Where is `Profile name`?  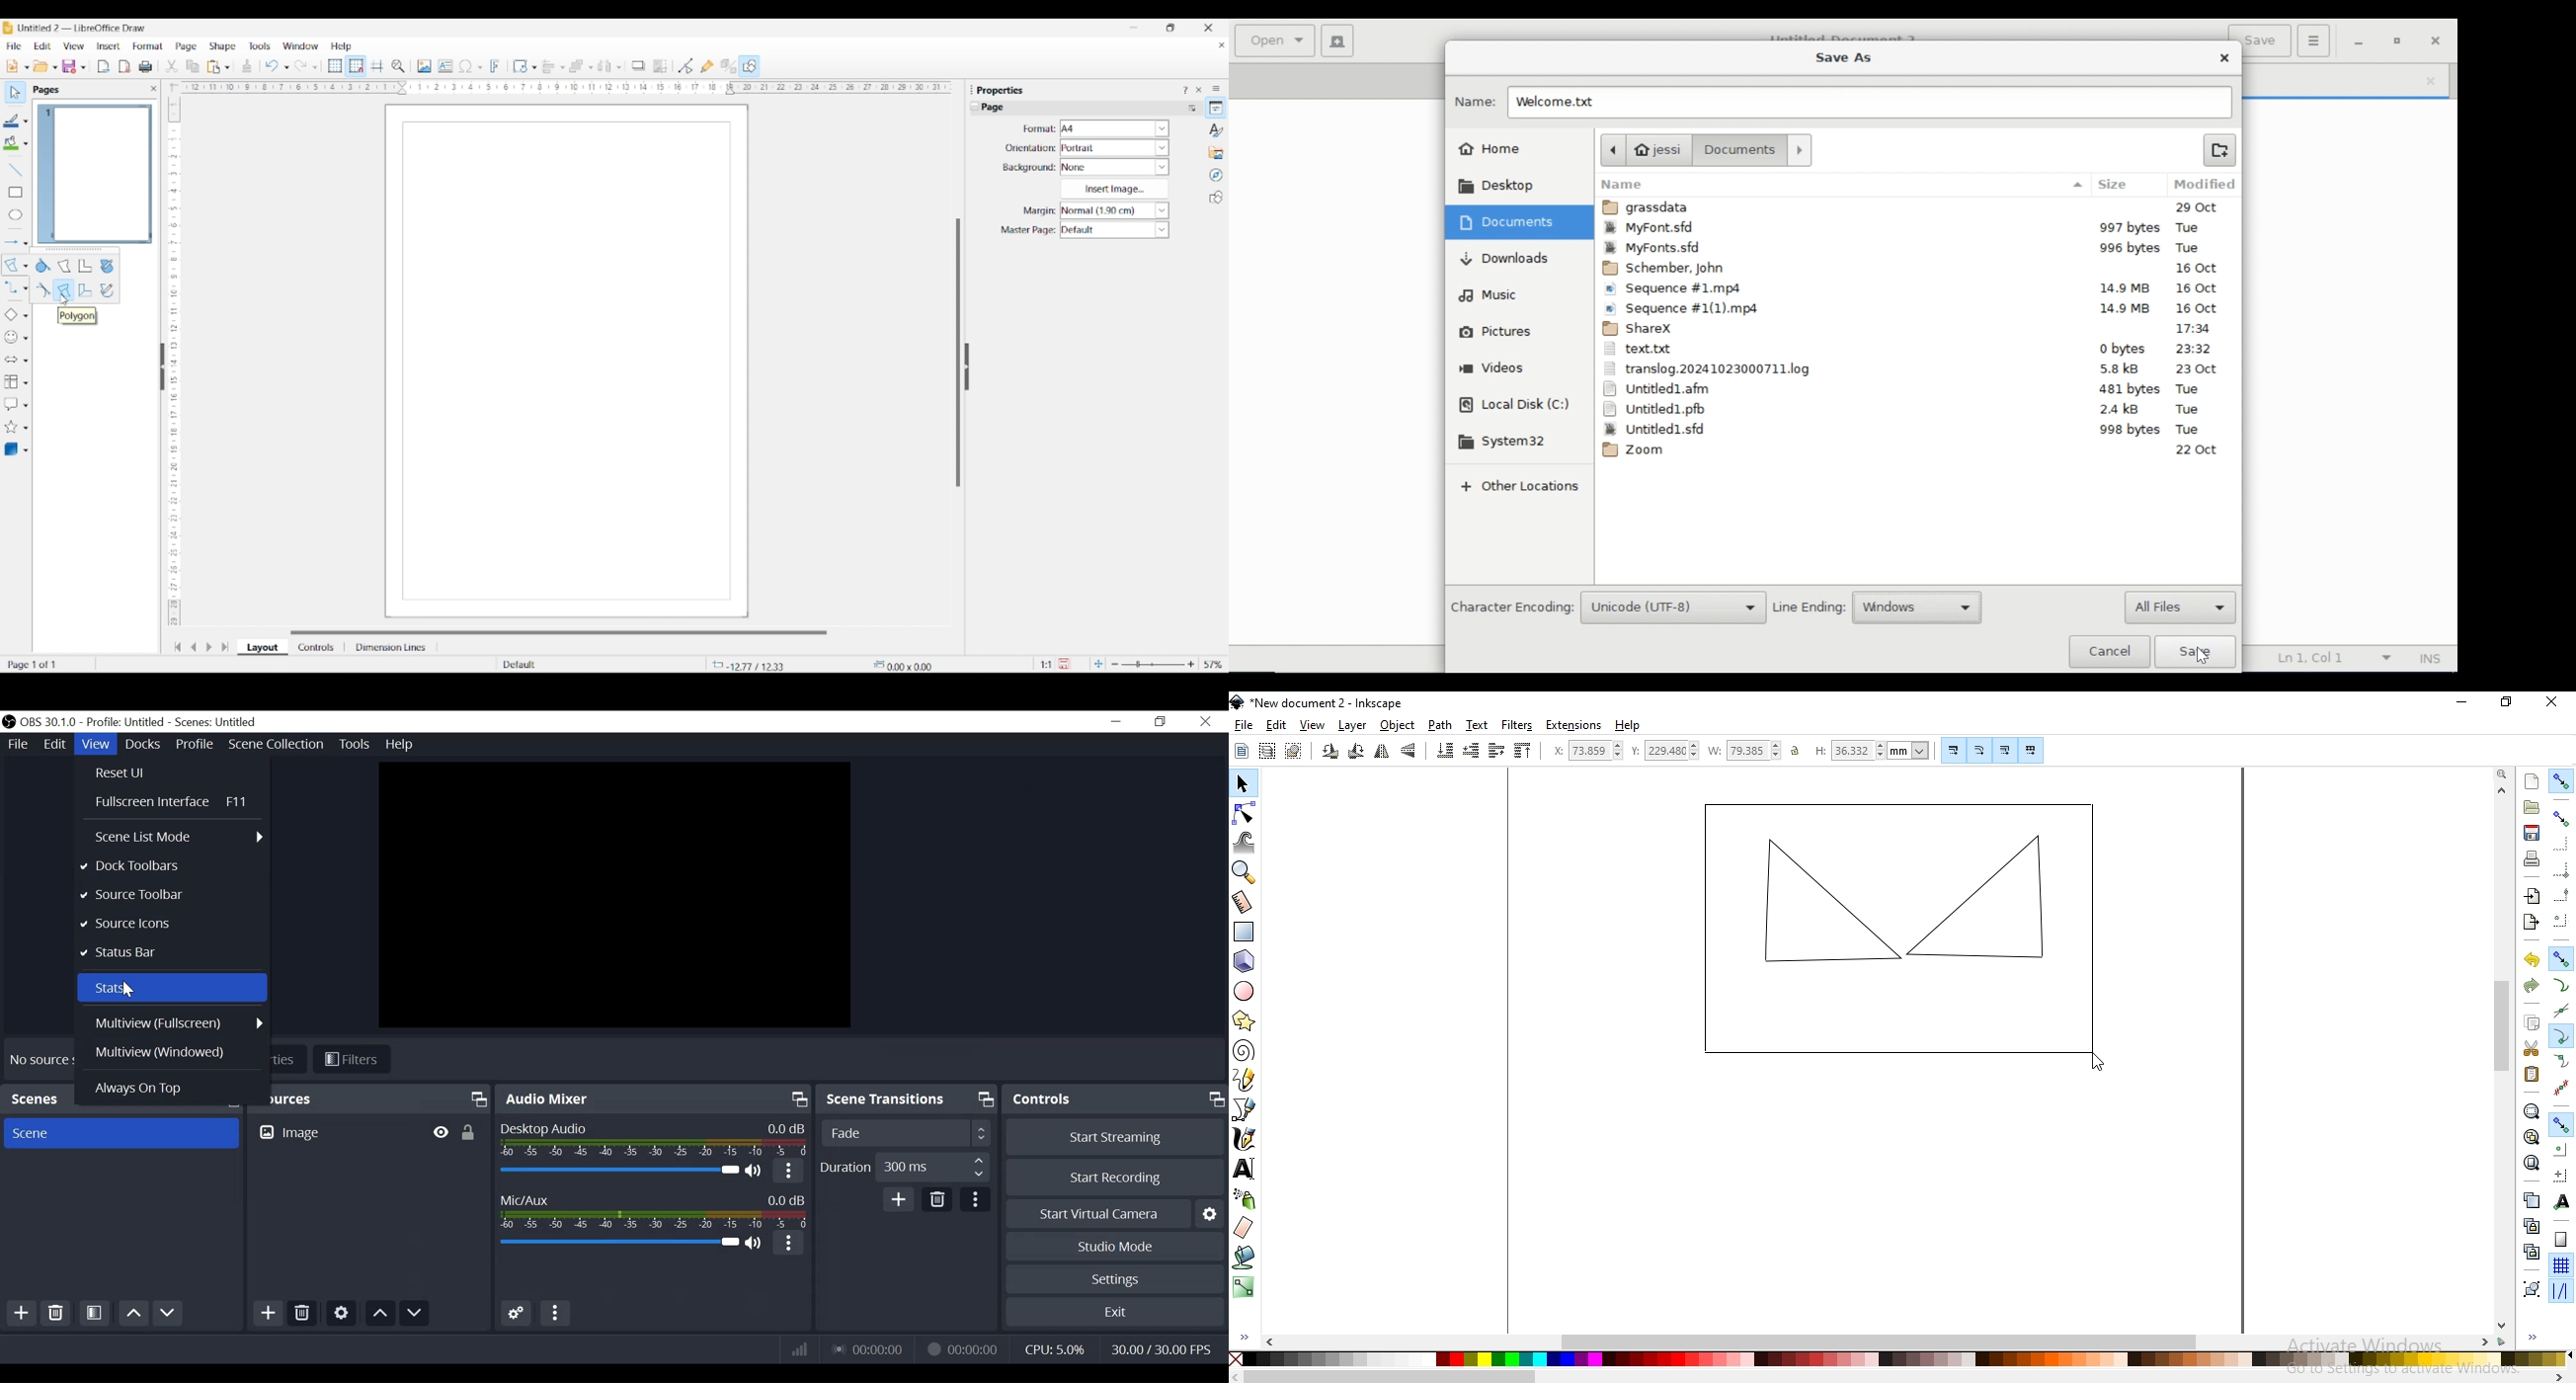
Profile name is located at coordinates (128, 723).